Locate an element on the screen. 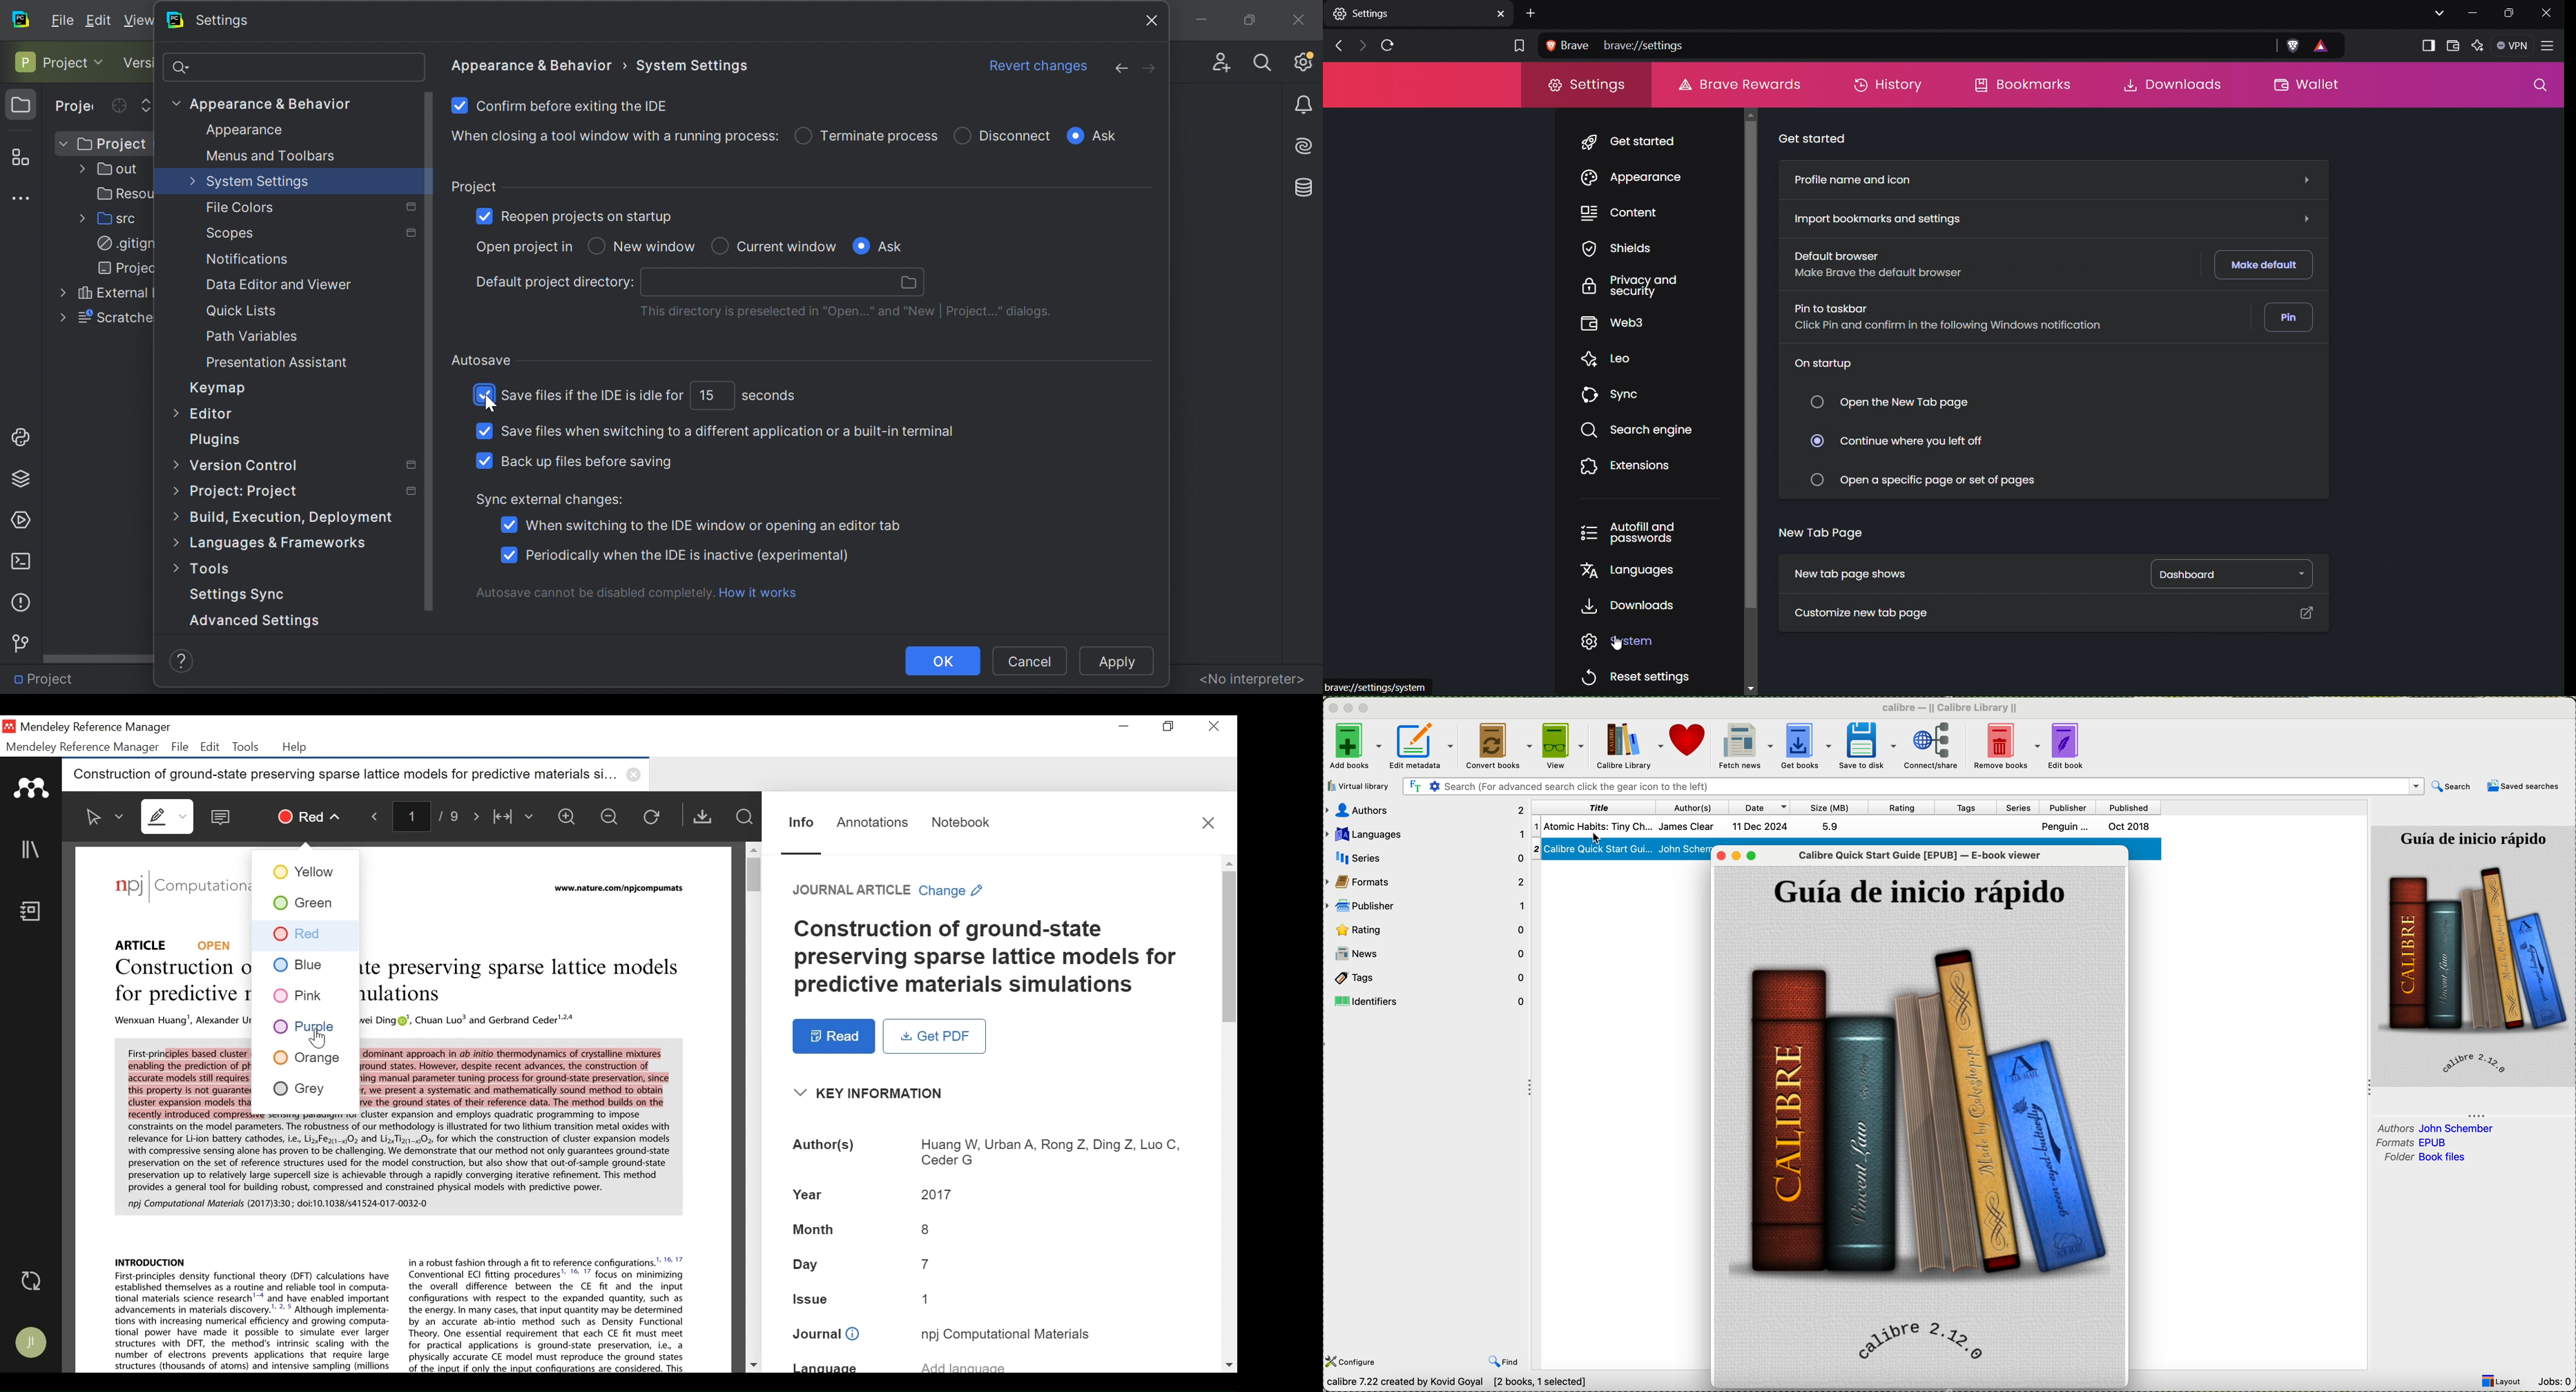  minimize is located at coordinates (1124, 726).